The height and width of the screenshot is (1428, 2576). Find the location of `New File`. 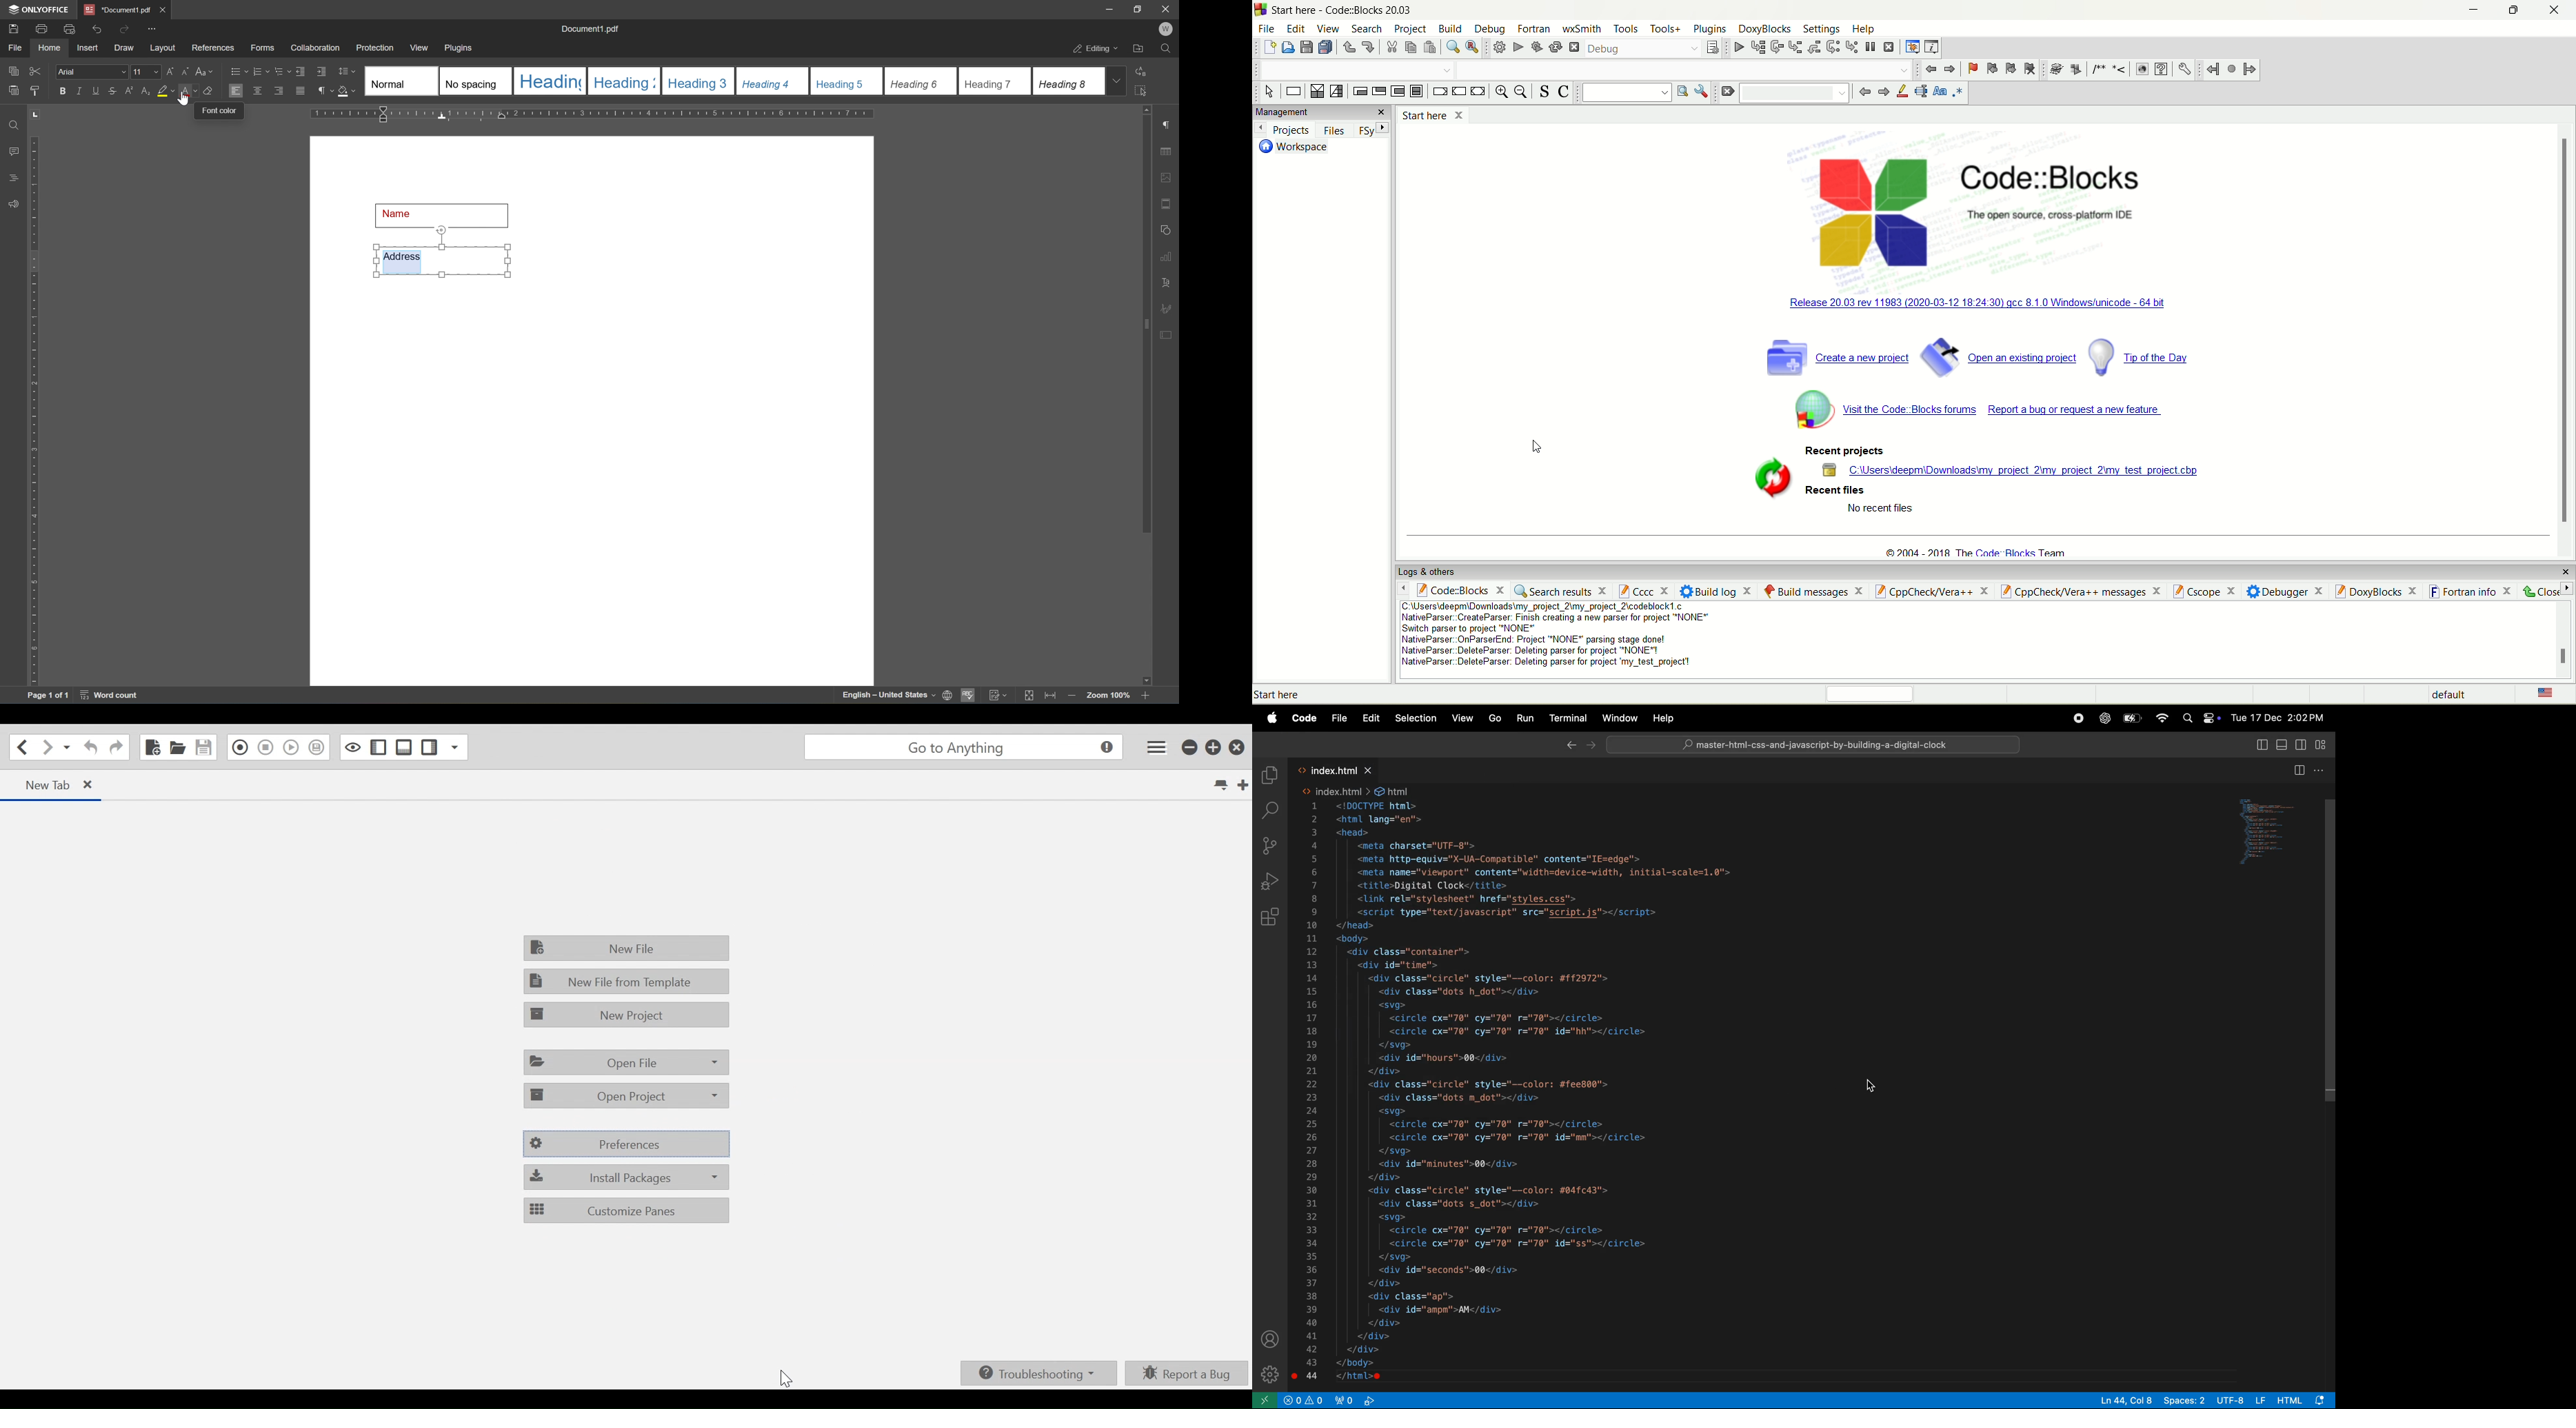

New File is located at coordinates (628, 949).